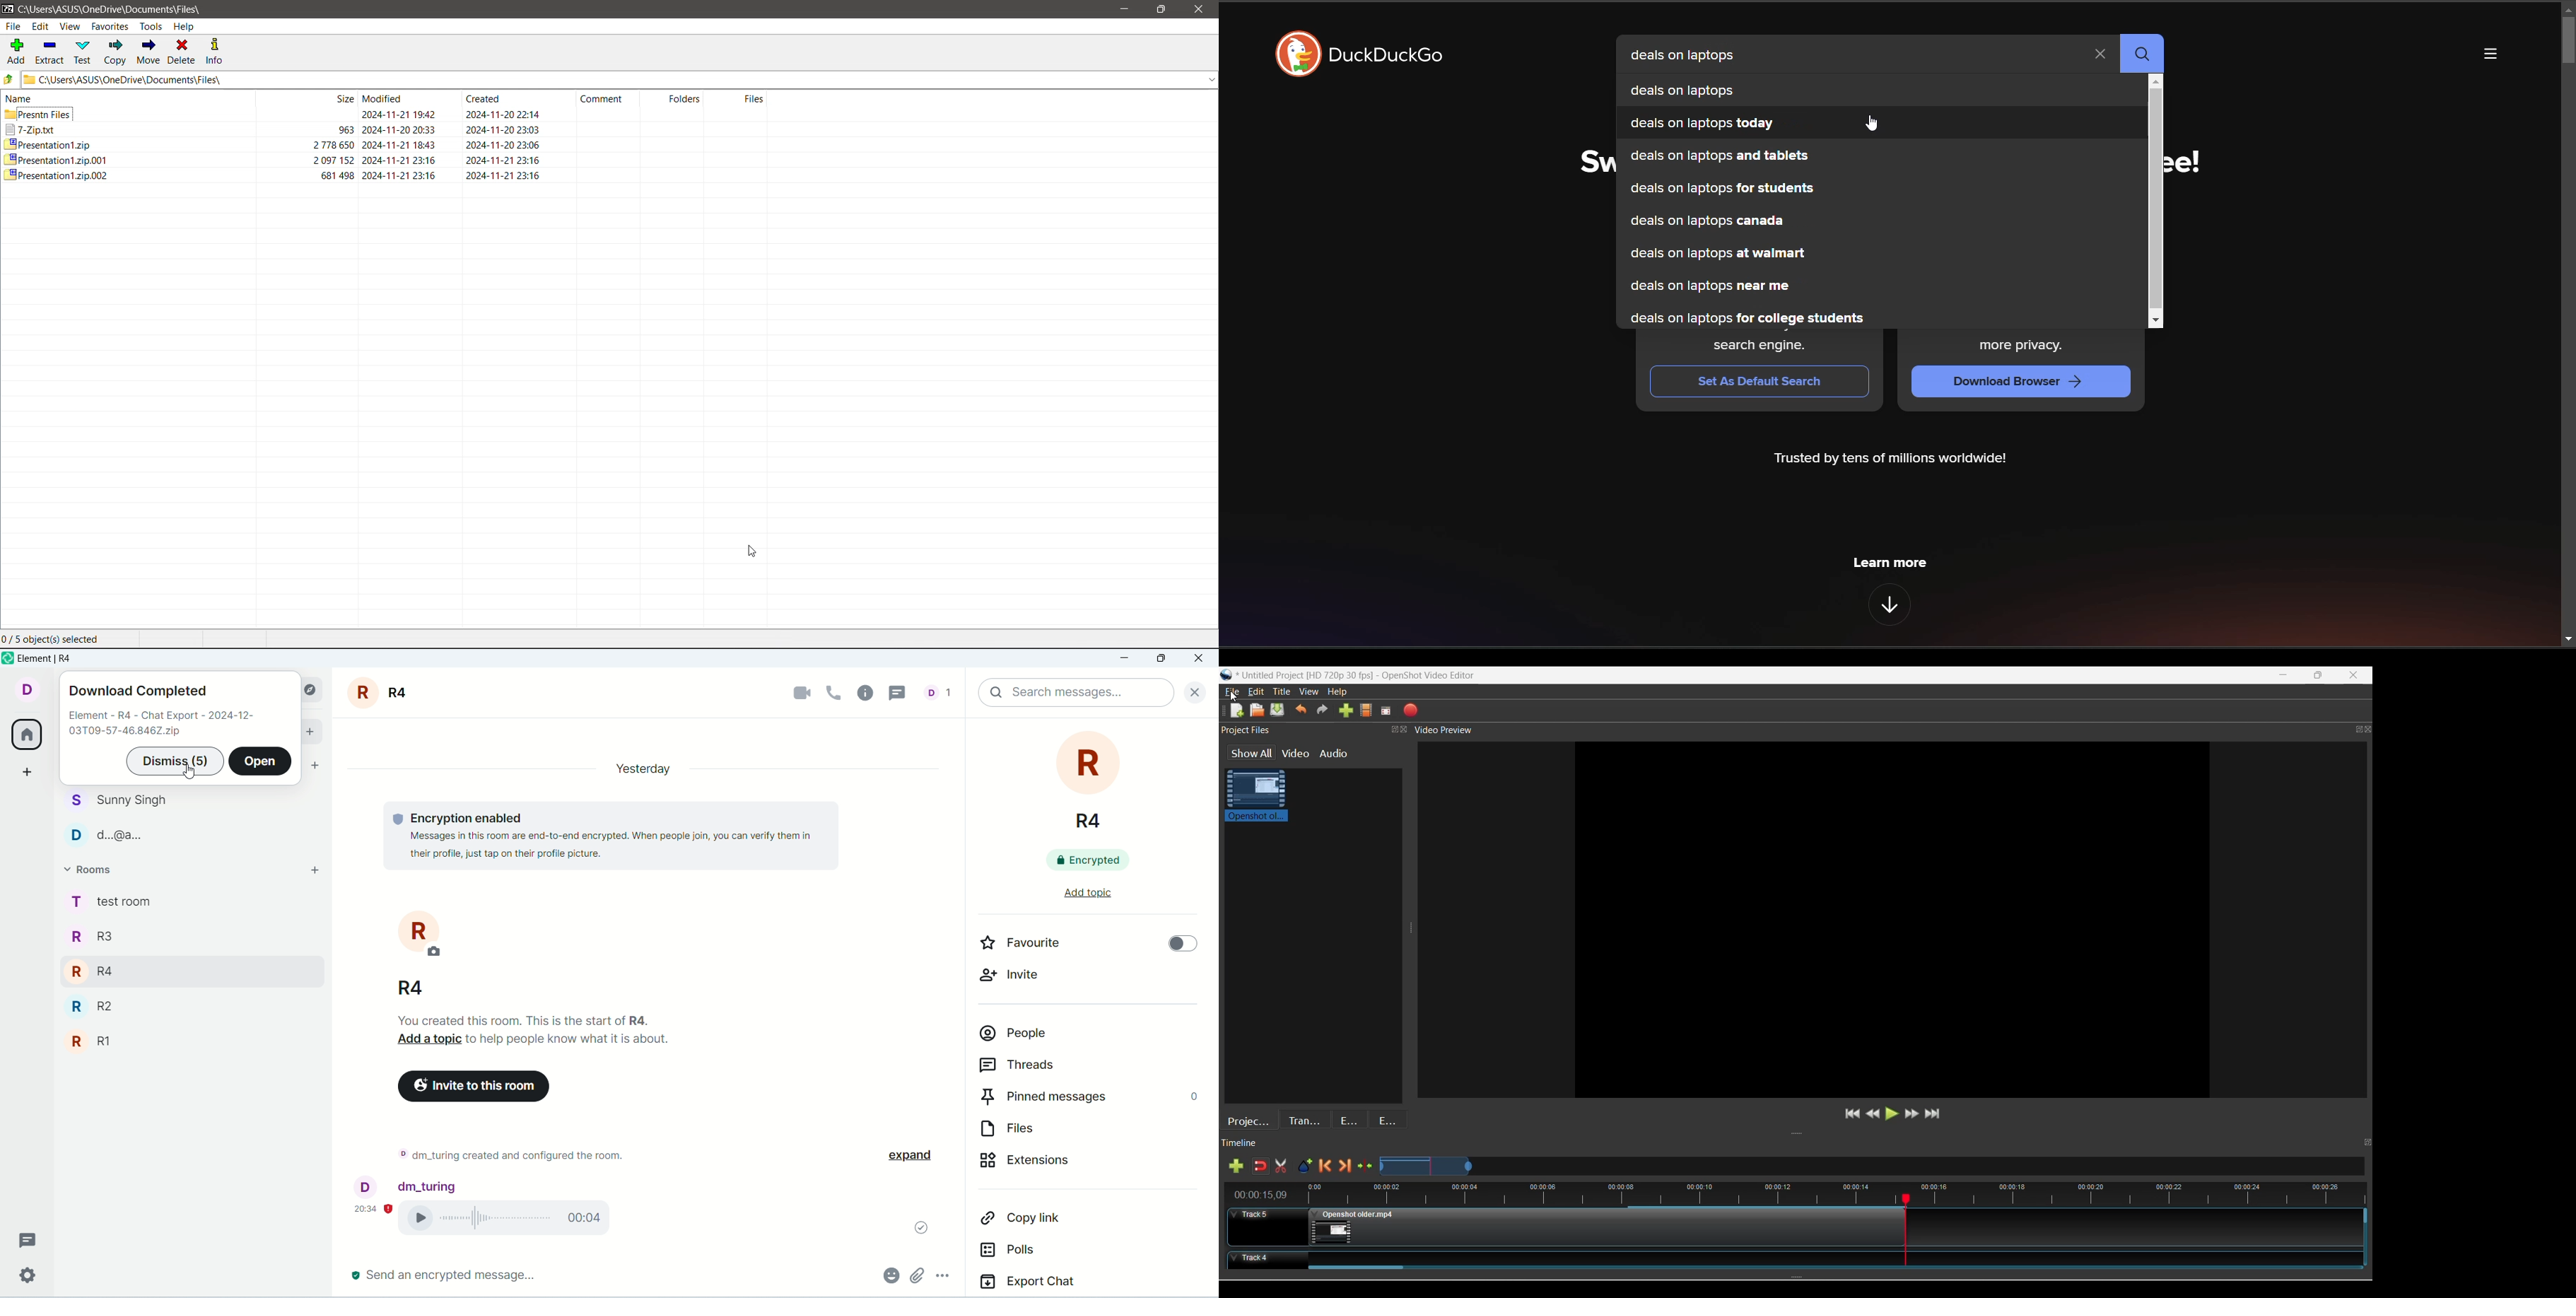 The image size is (2576, 1316). I want to click on time, so click(374, 1207).